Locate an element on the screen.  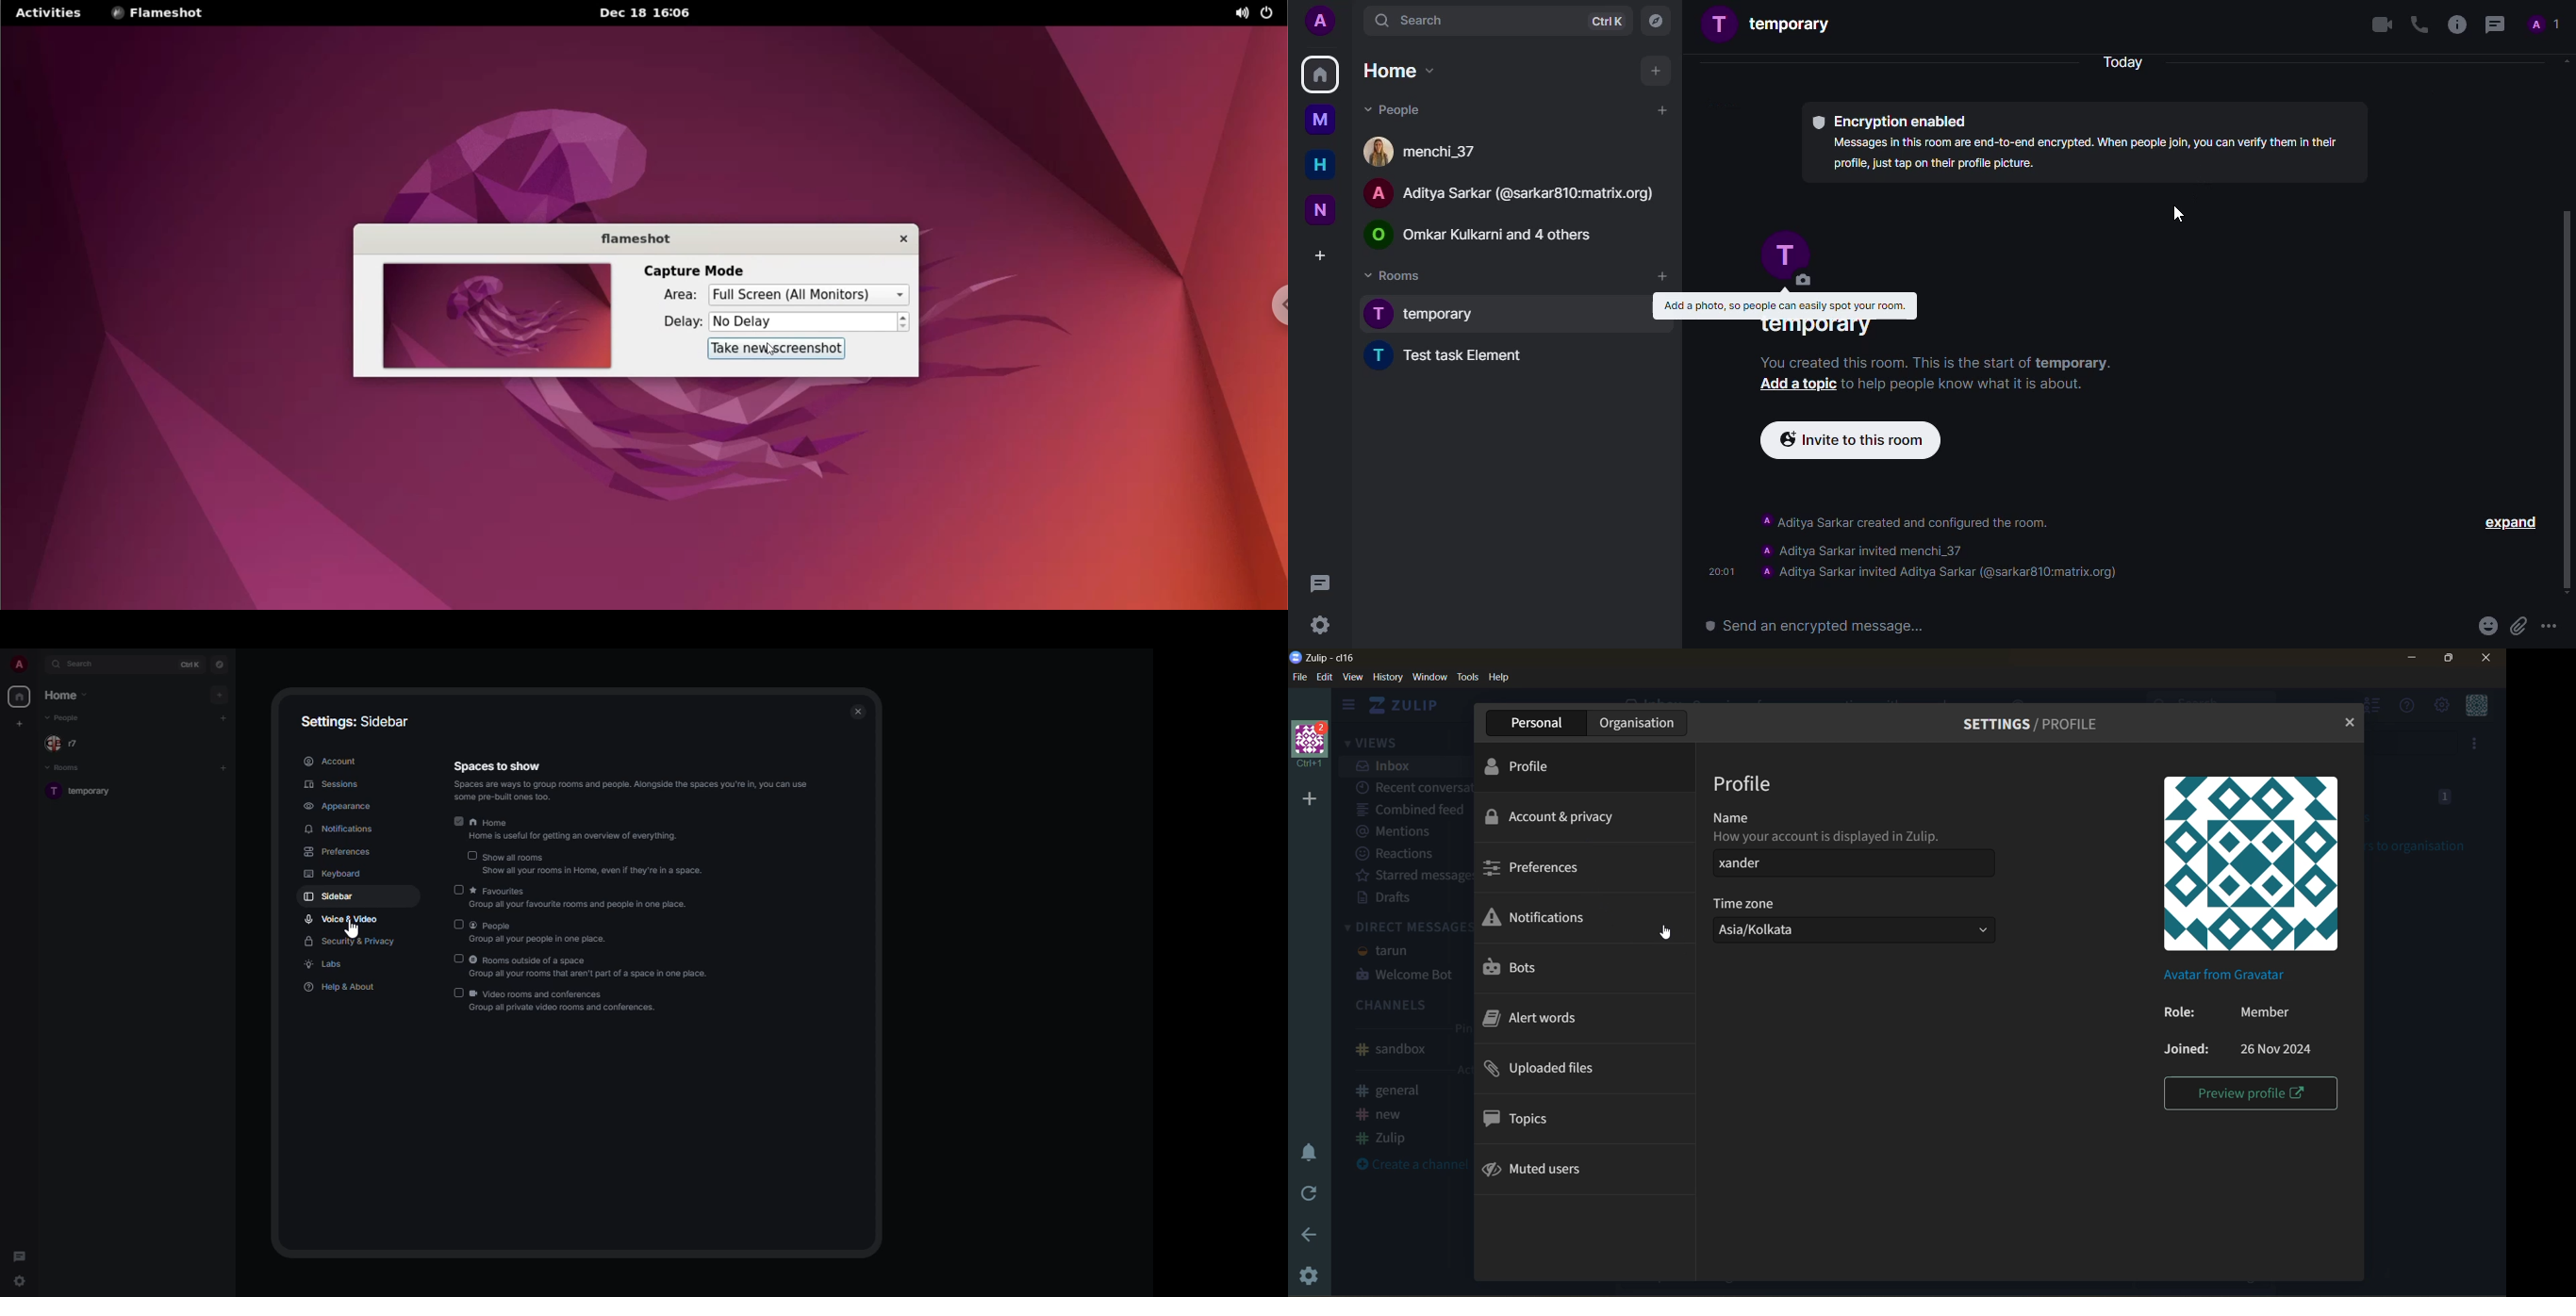
preferences is located at coordinates (1550, 867).